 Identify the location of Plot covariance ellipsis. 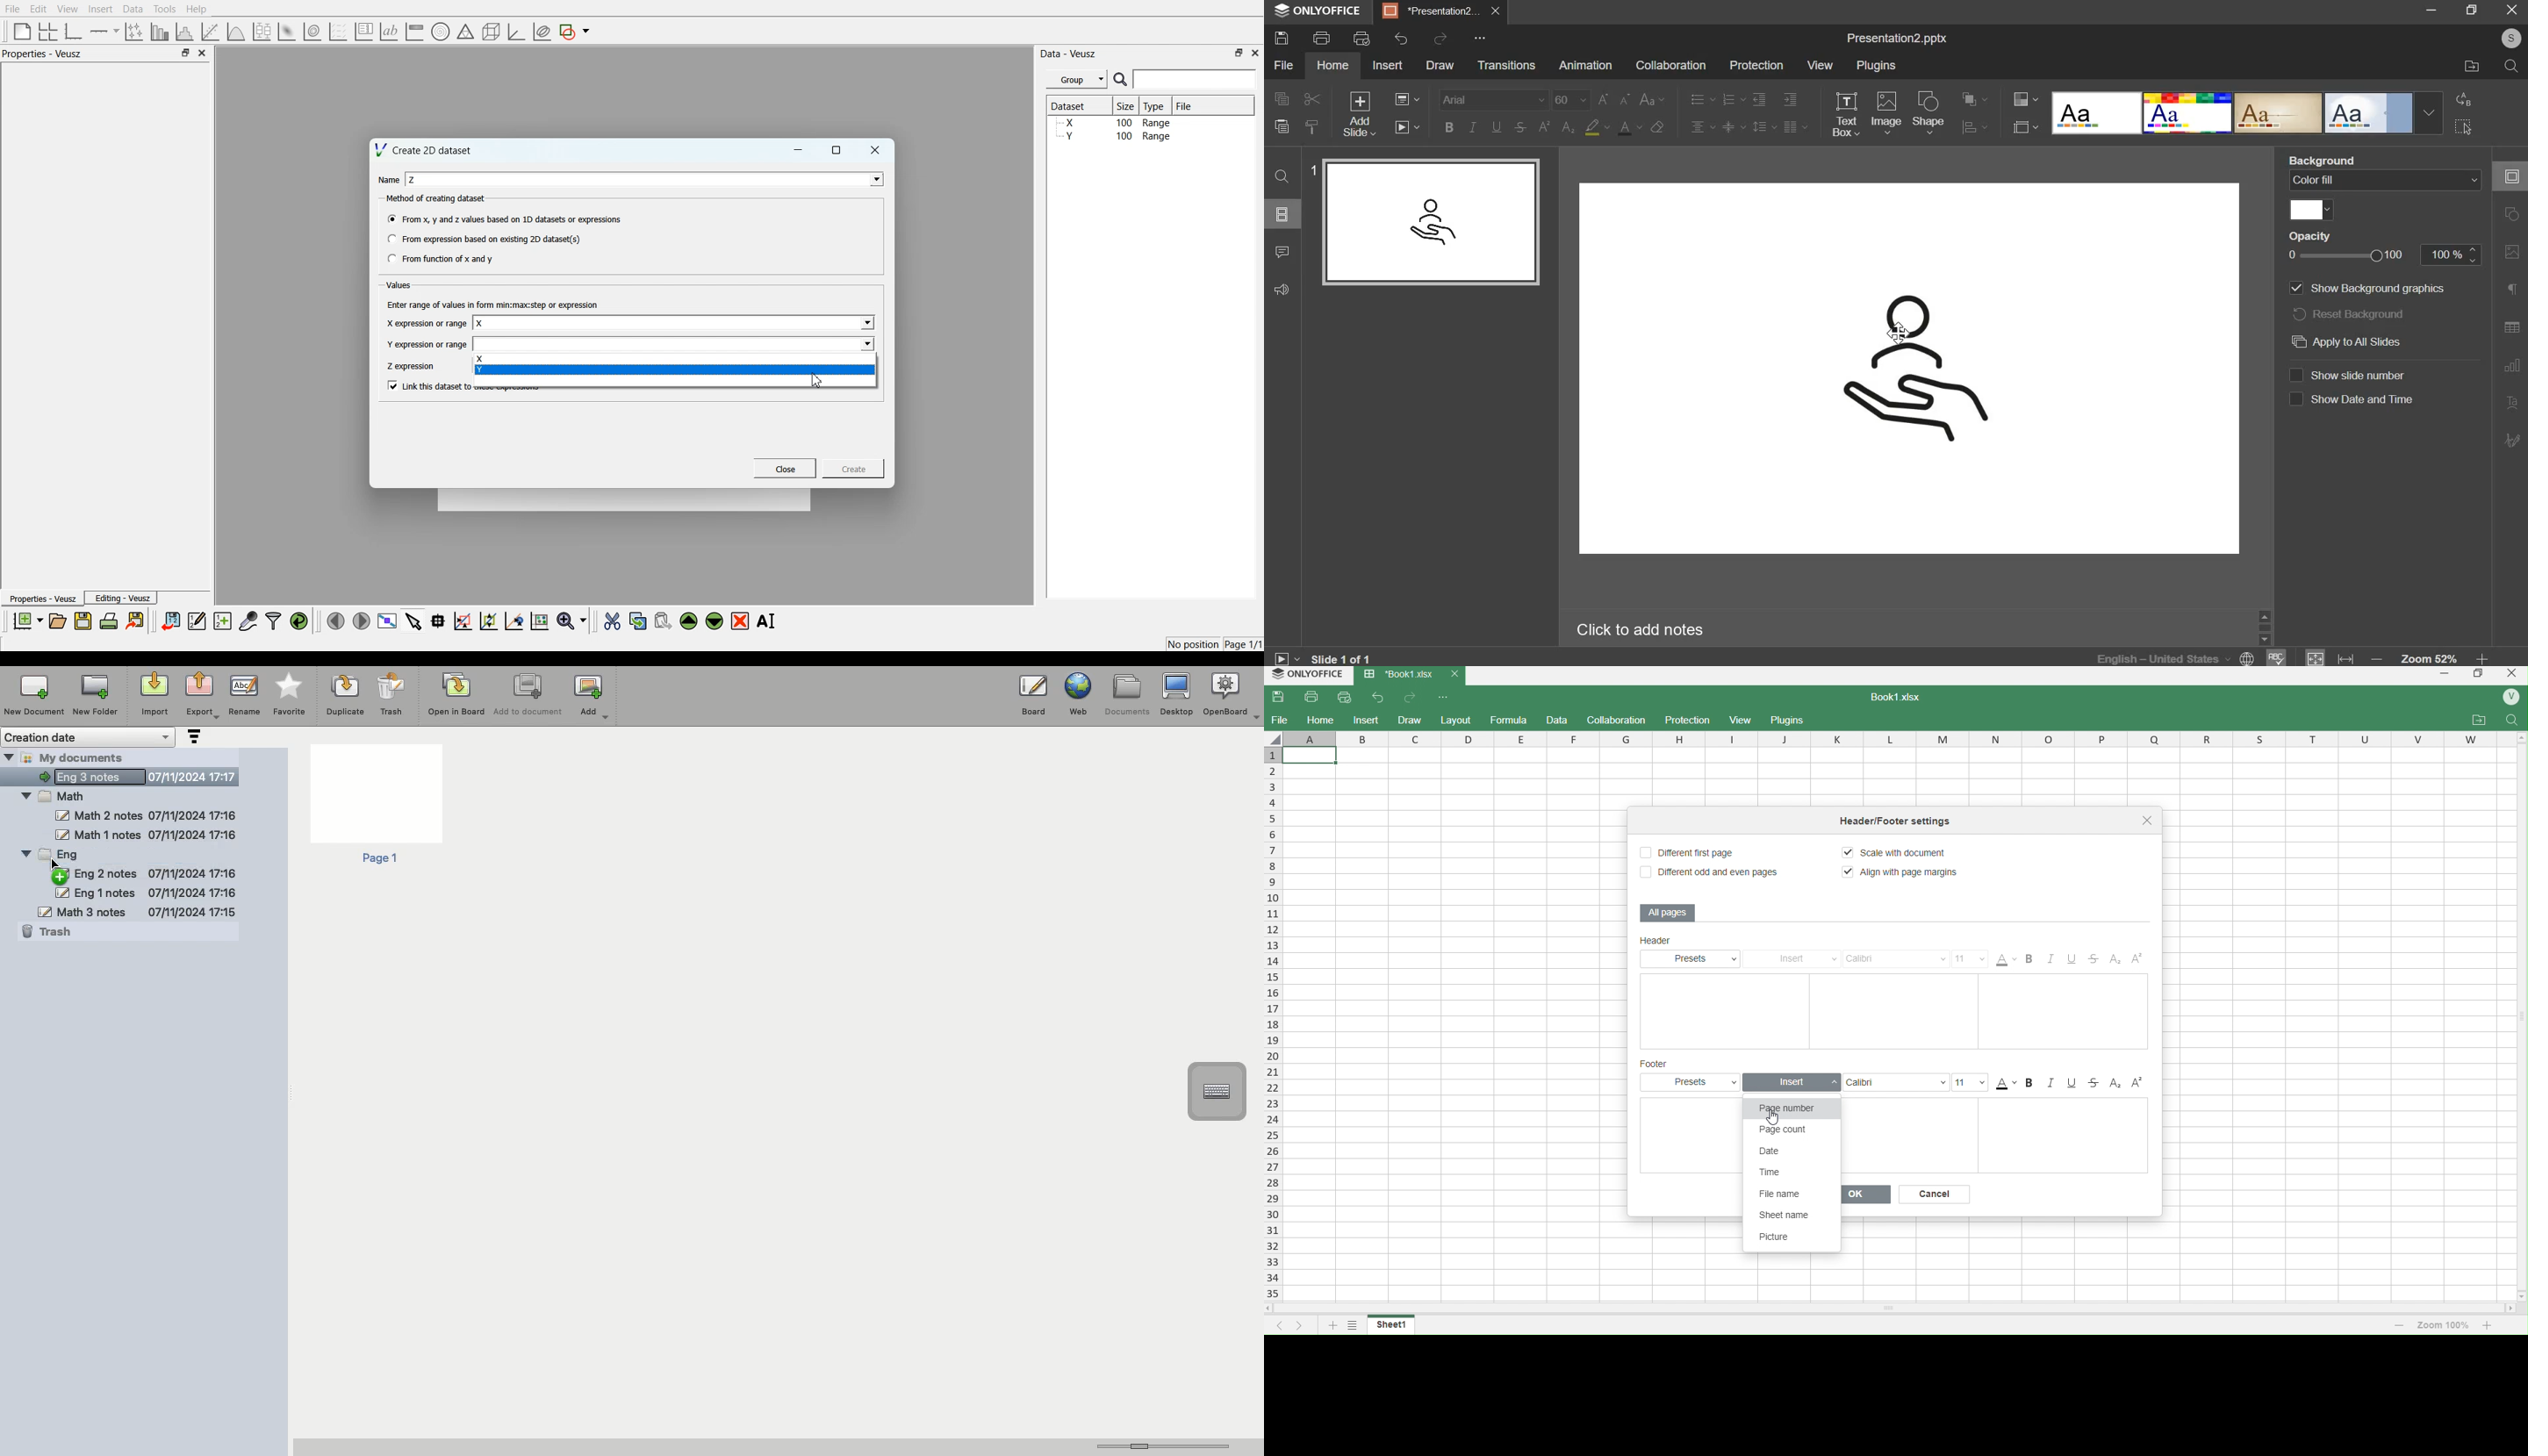
(542, 32).